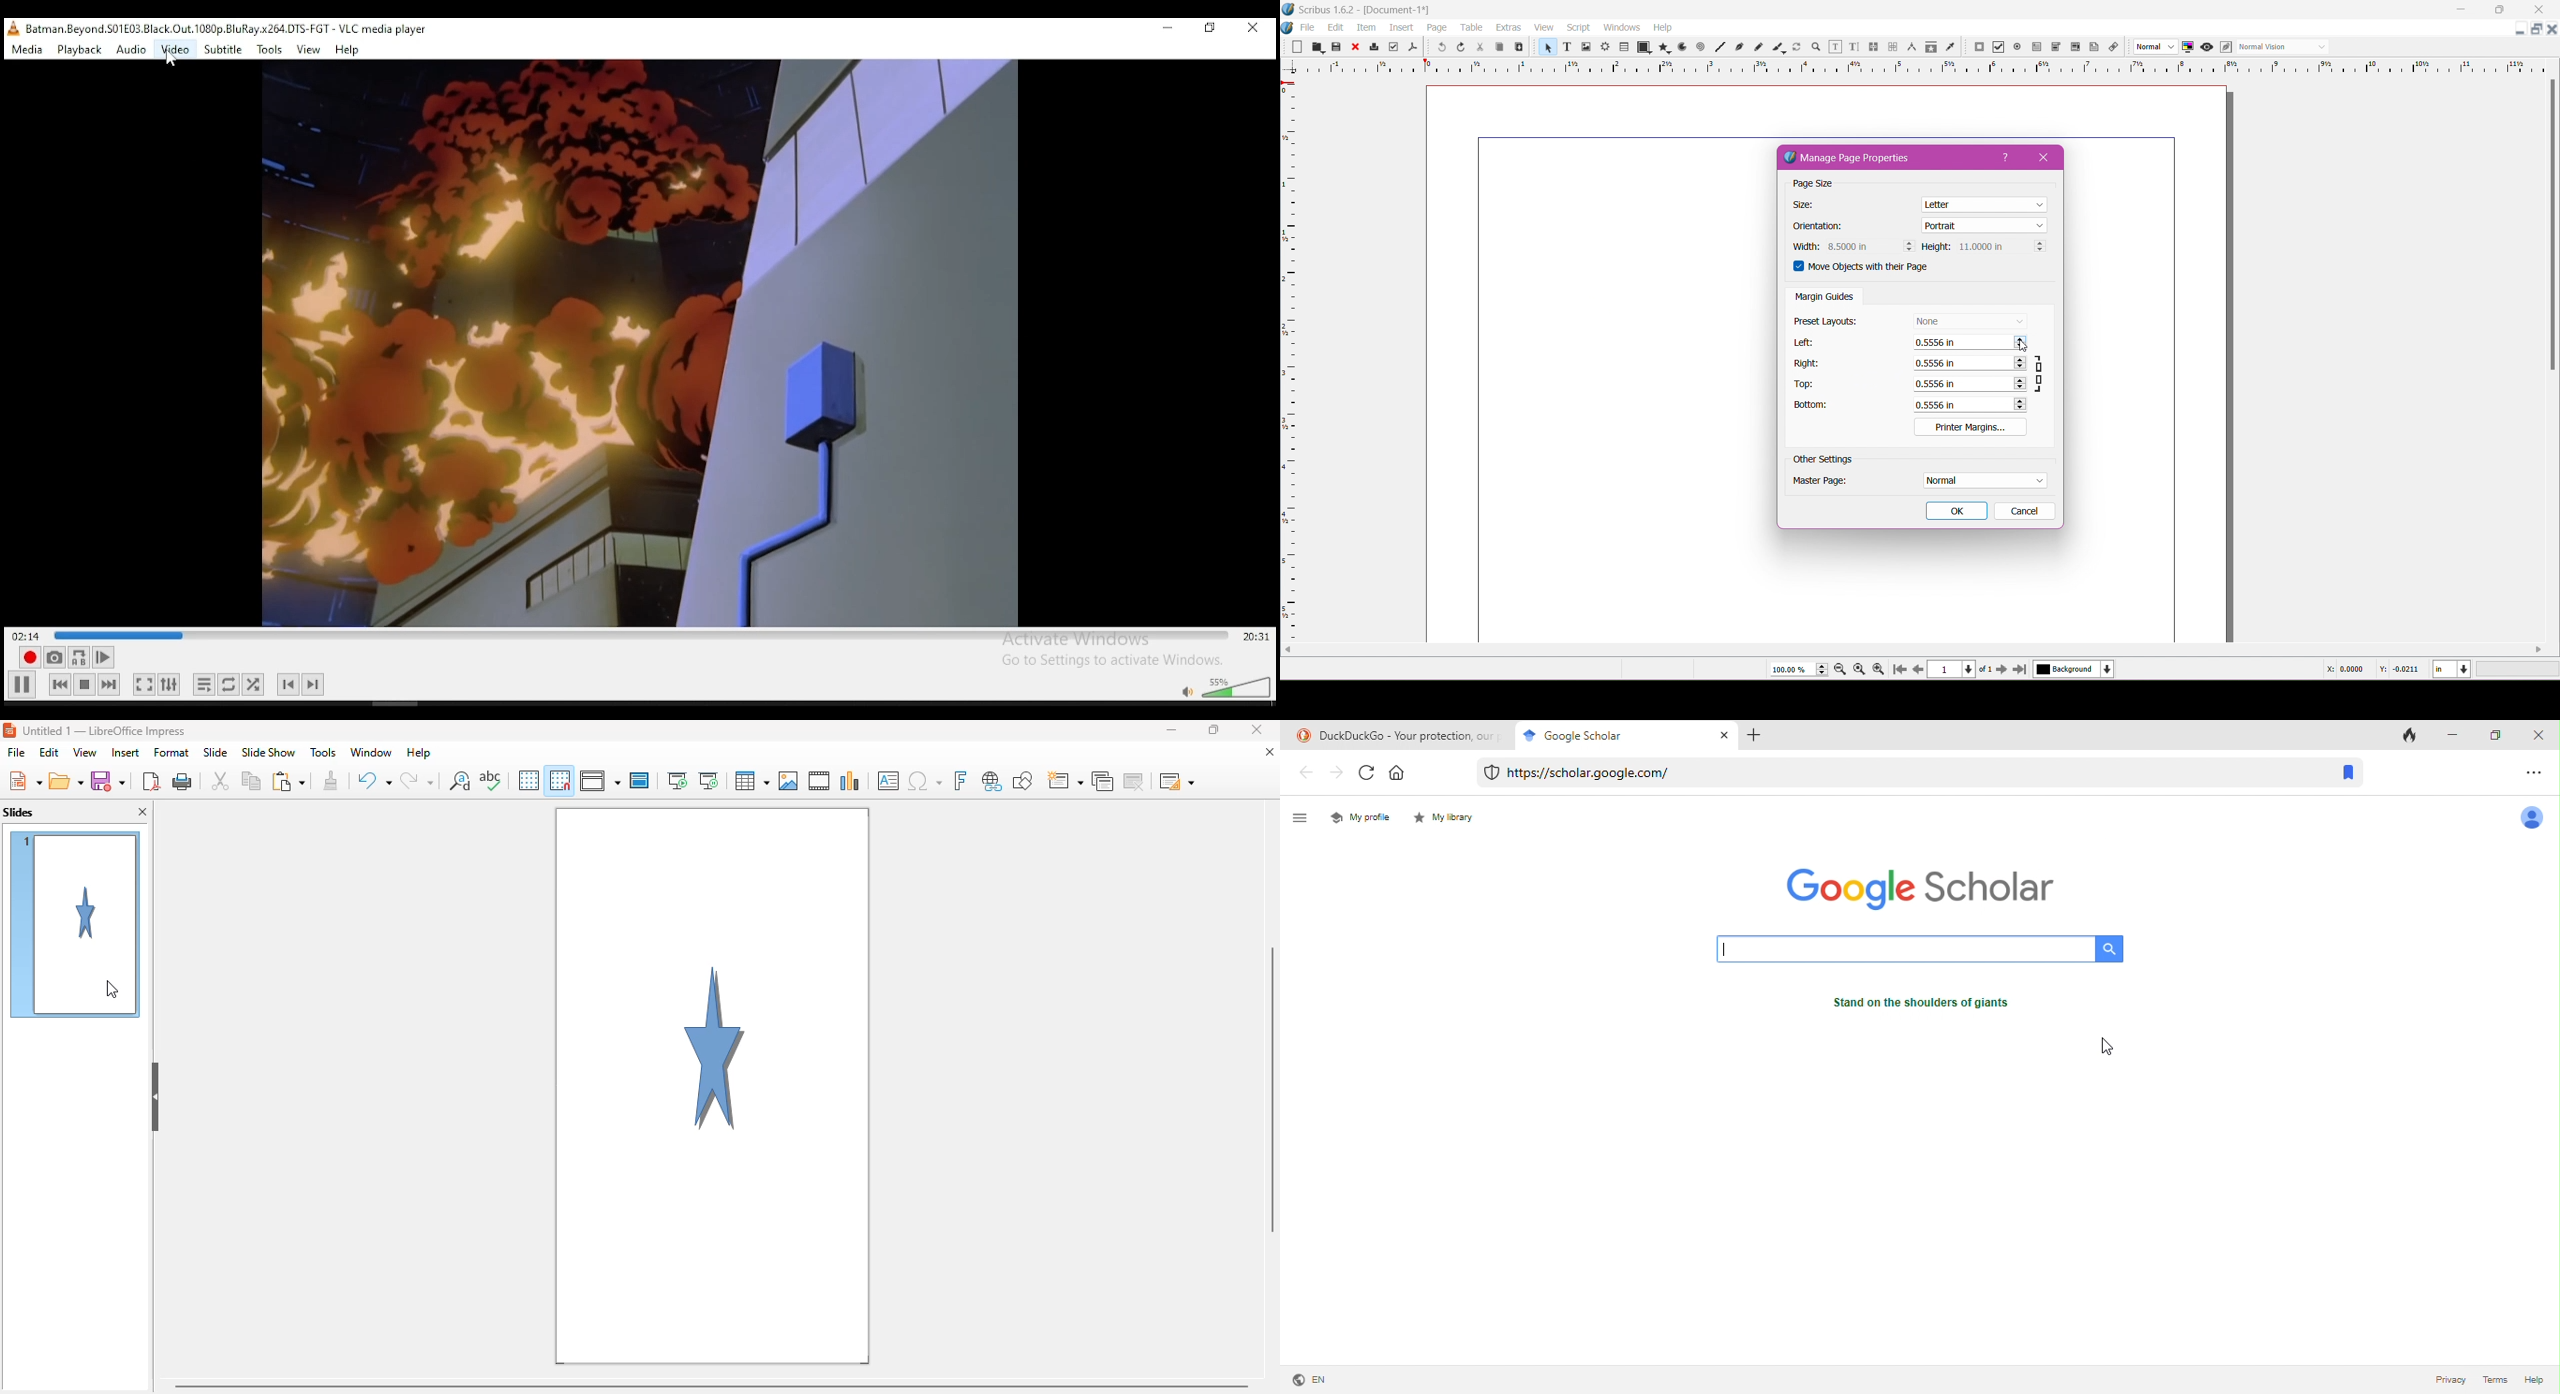 The image size is (2576, 1400). I want to click on Page Size, so click(1824, 185).